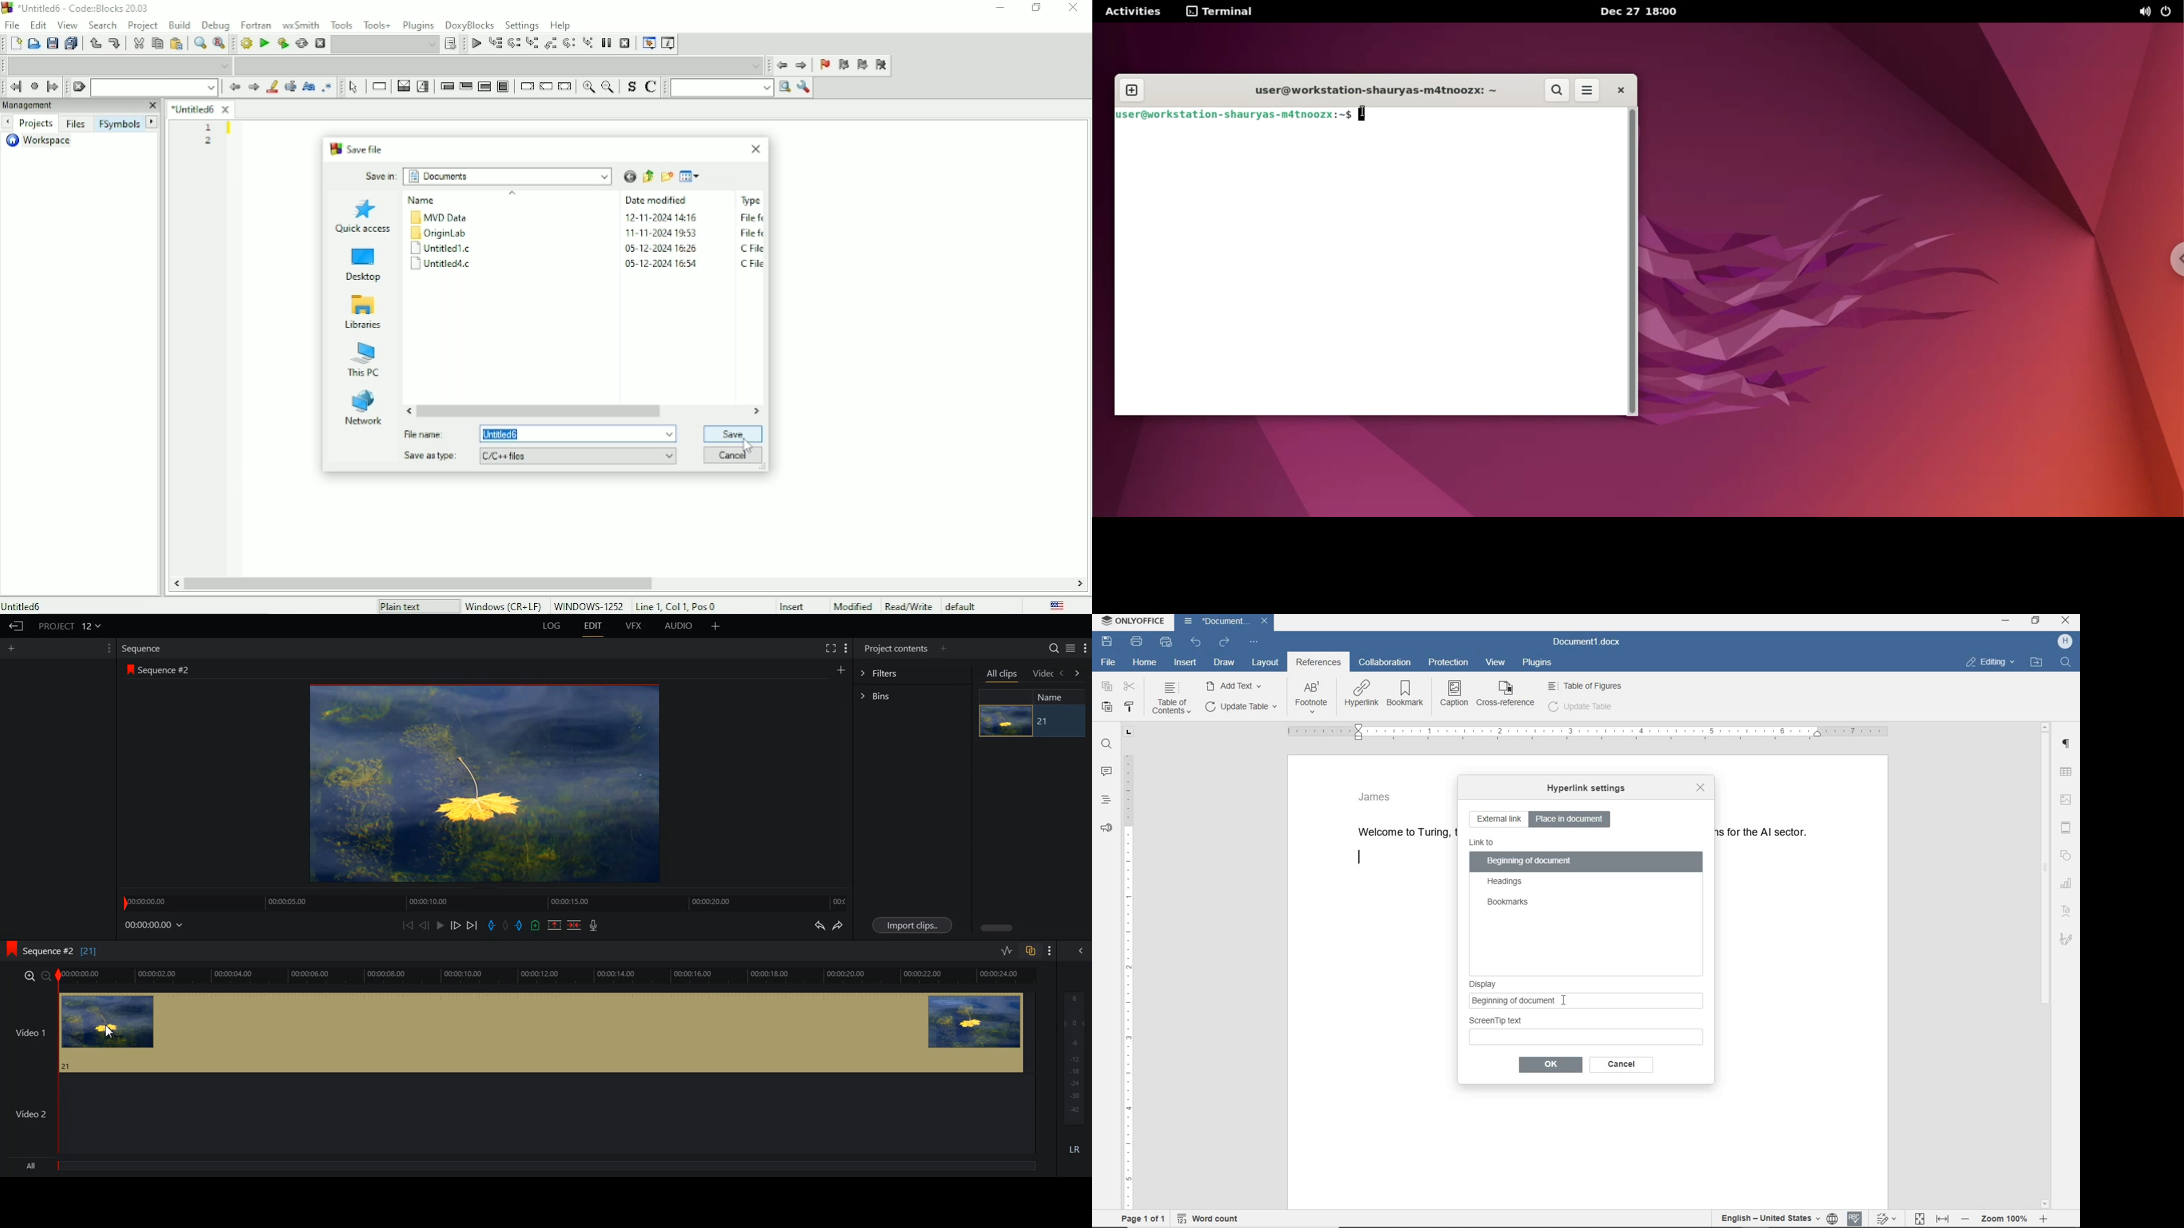  I want to click on Cursor, so click(752, 445).